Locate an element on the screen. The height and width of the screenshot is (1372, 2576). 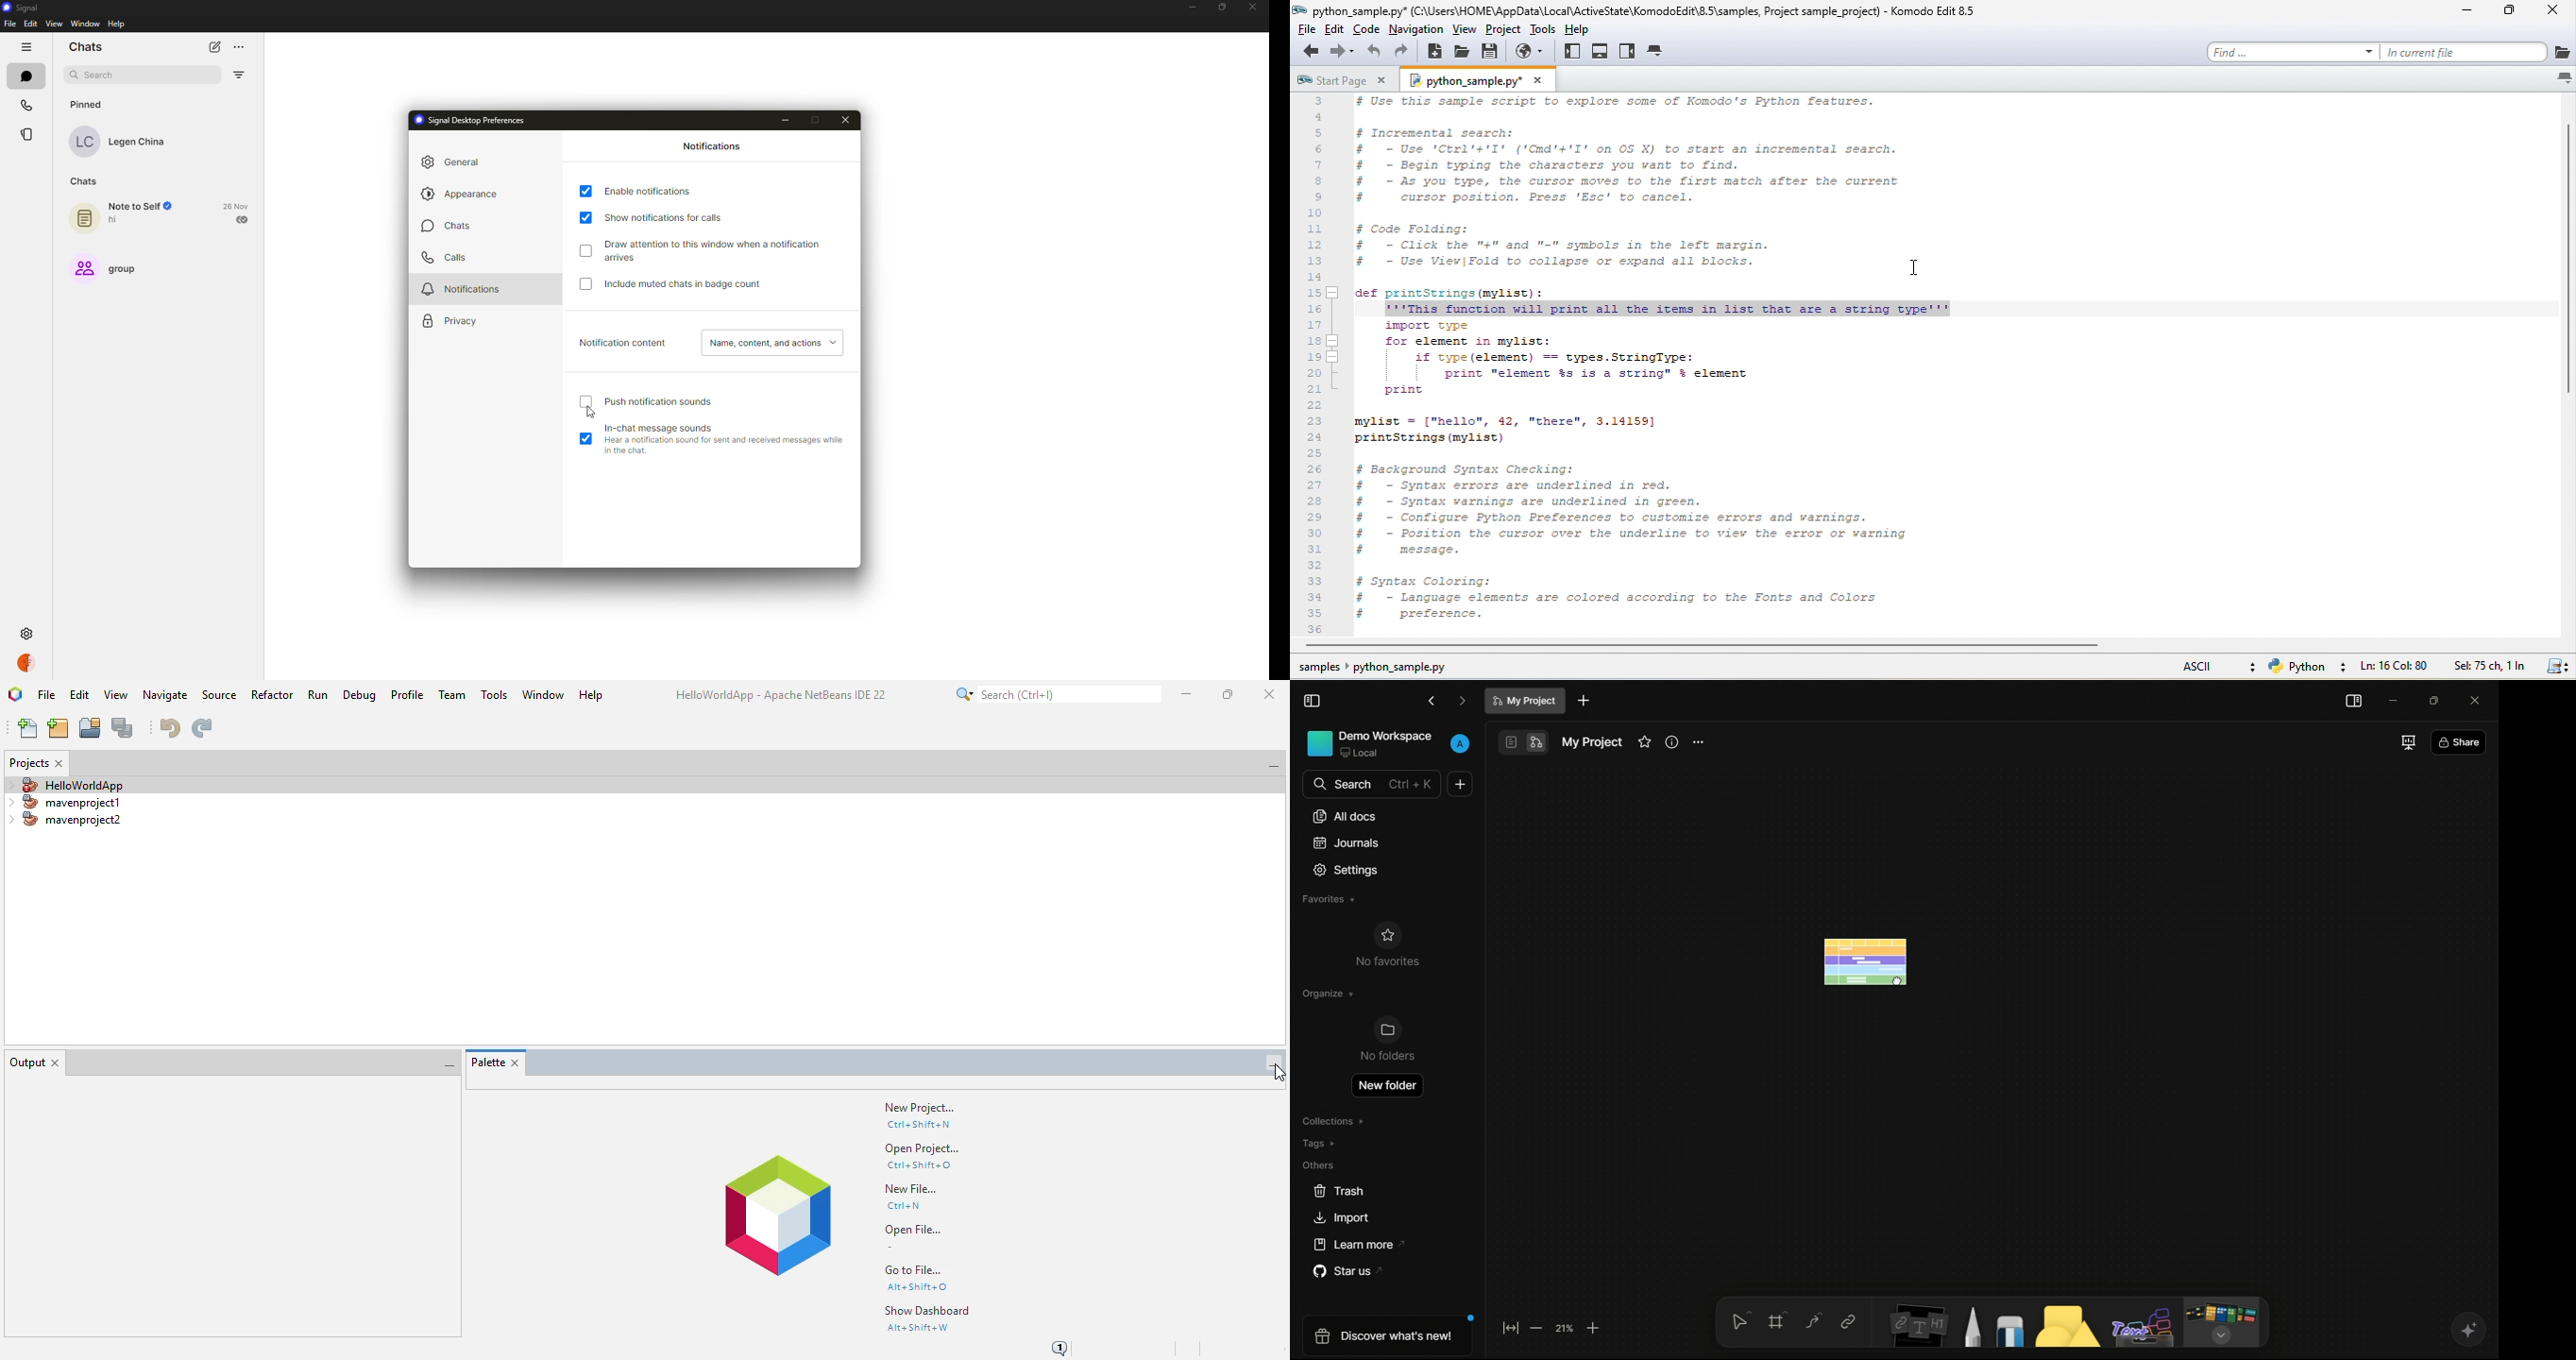
new is located at coordinates (1437, 54).